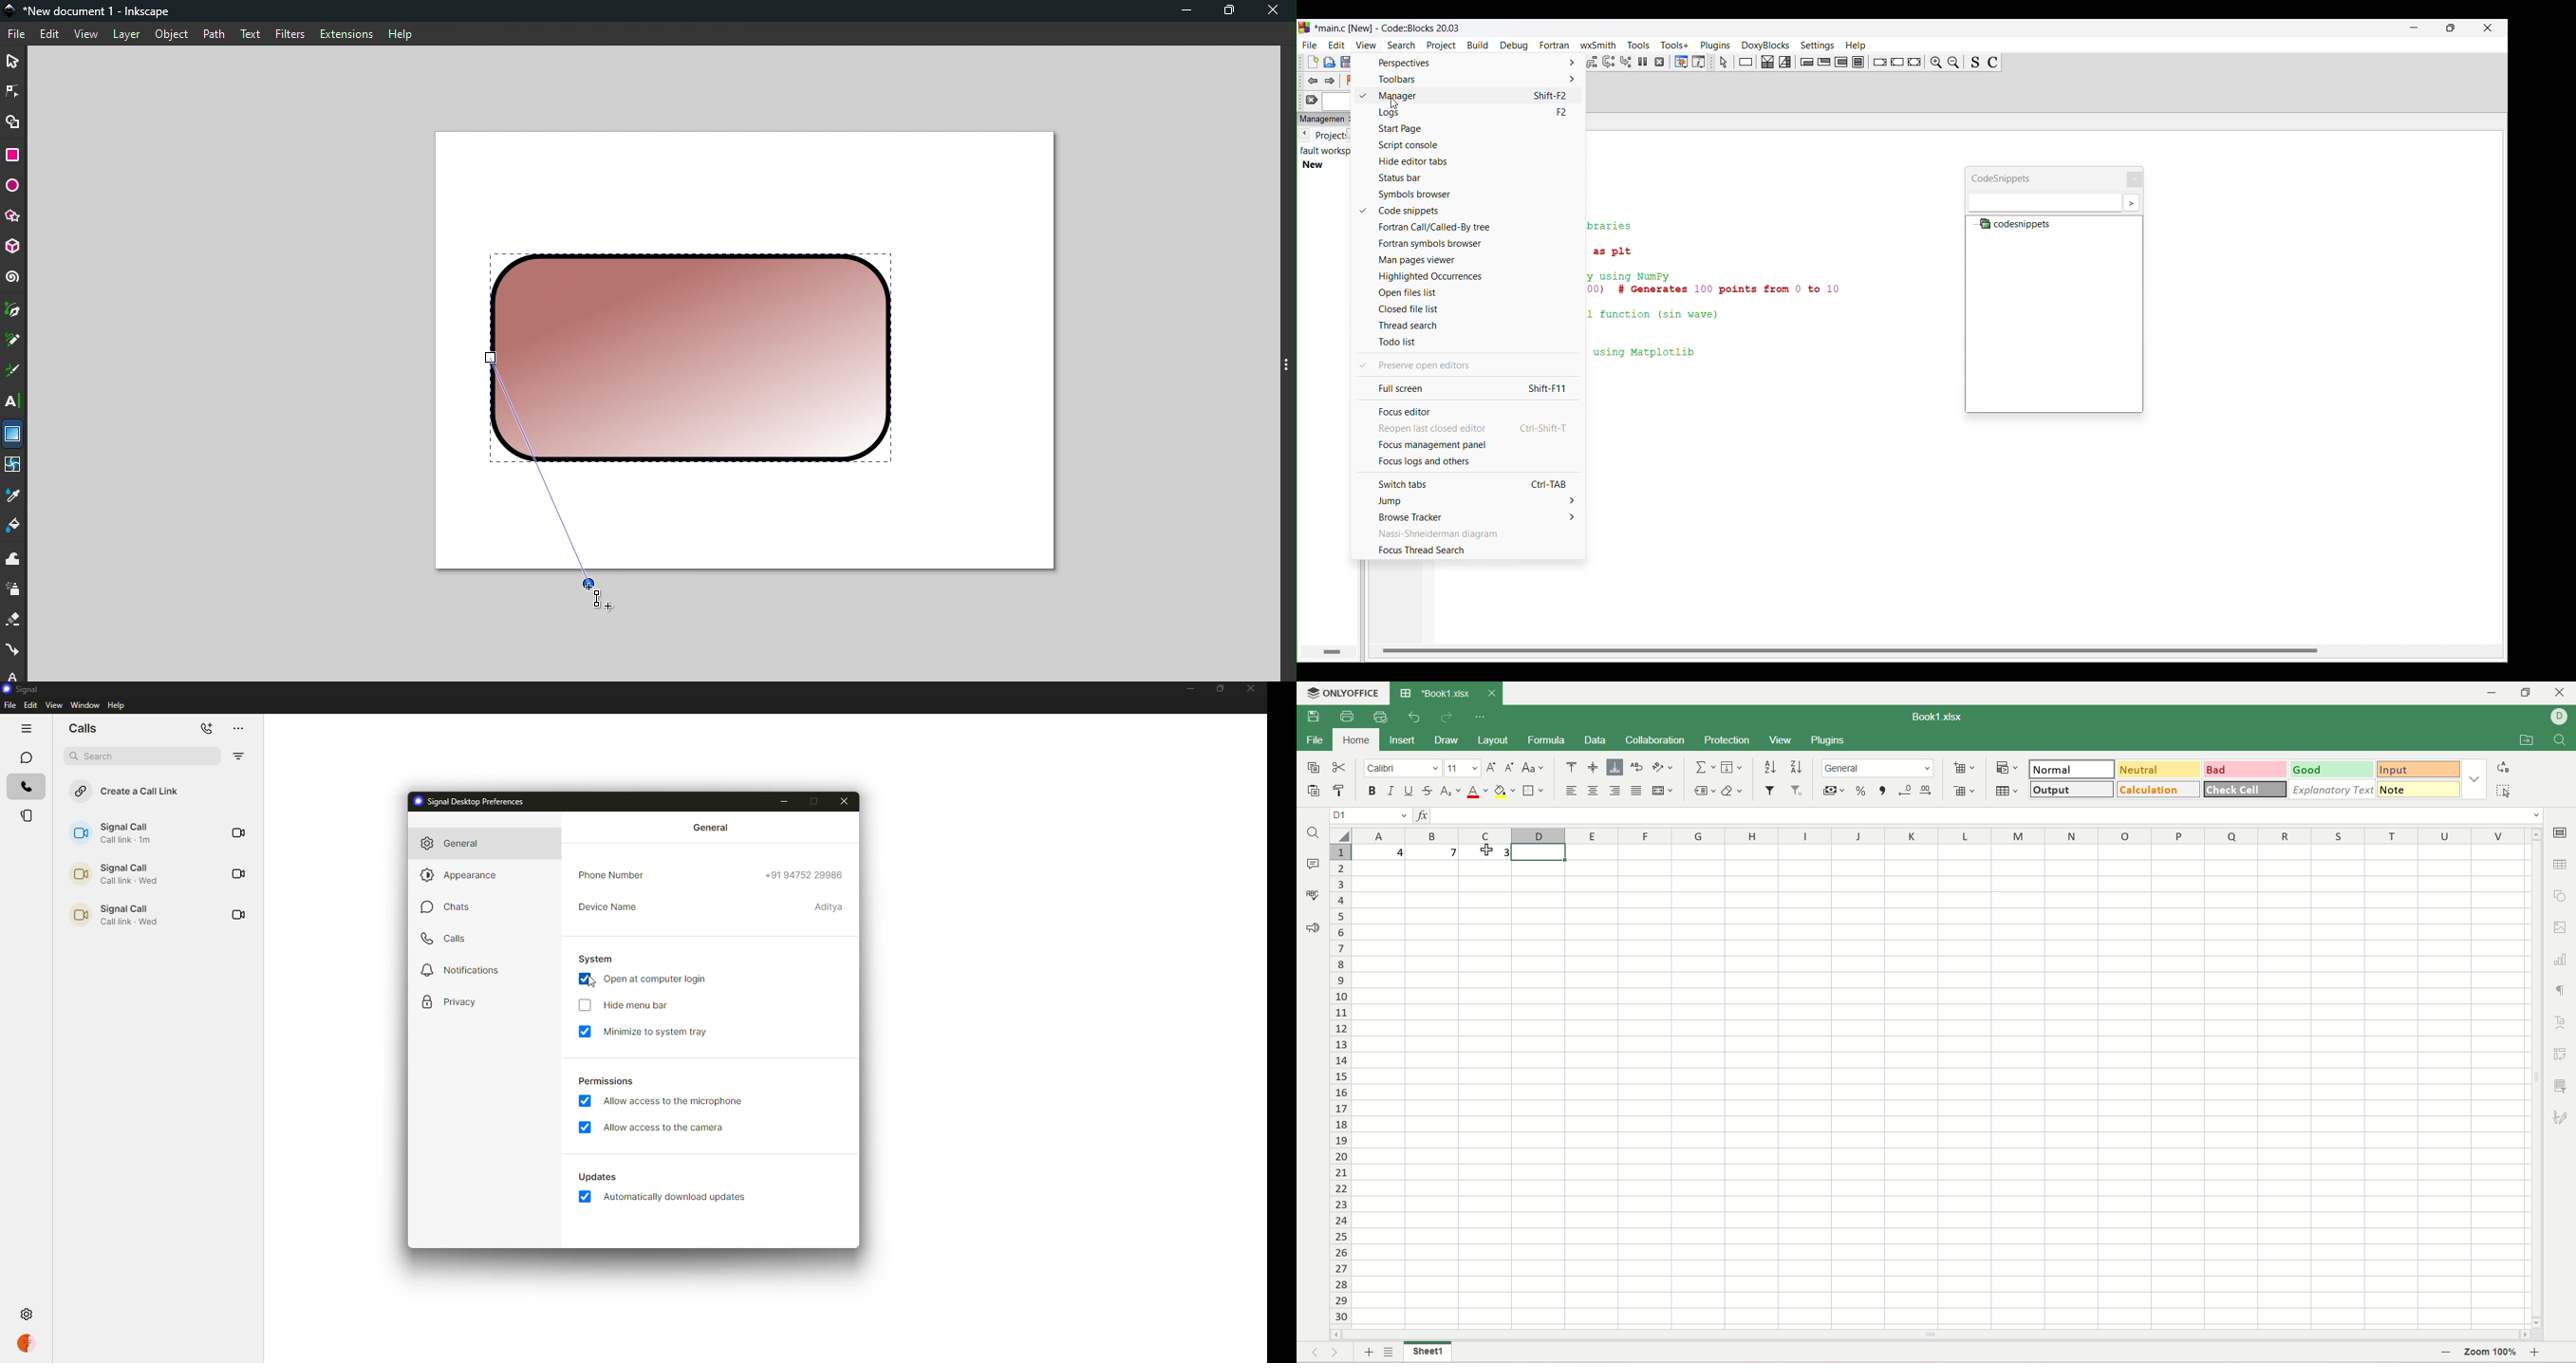 This screenshot has width=2576, height=1372. Describe the element at coordinates (1771, 791) in the screenshot. I see `filter` at that location.